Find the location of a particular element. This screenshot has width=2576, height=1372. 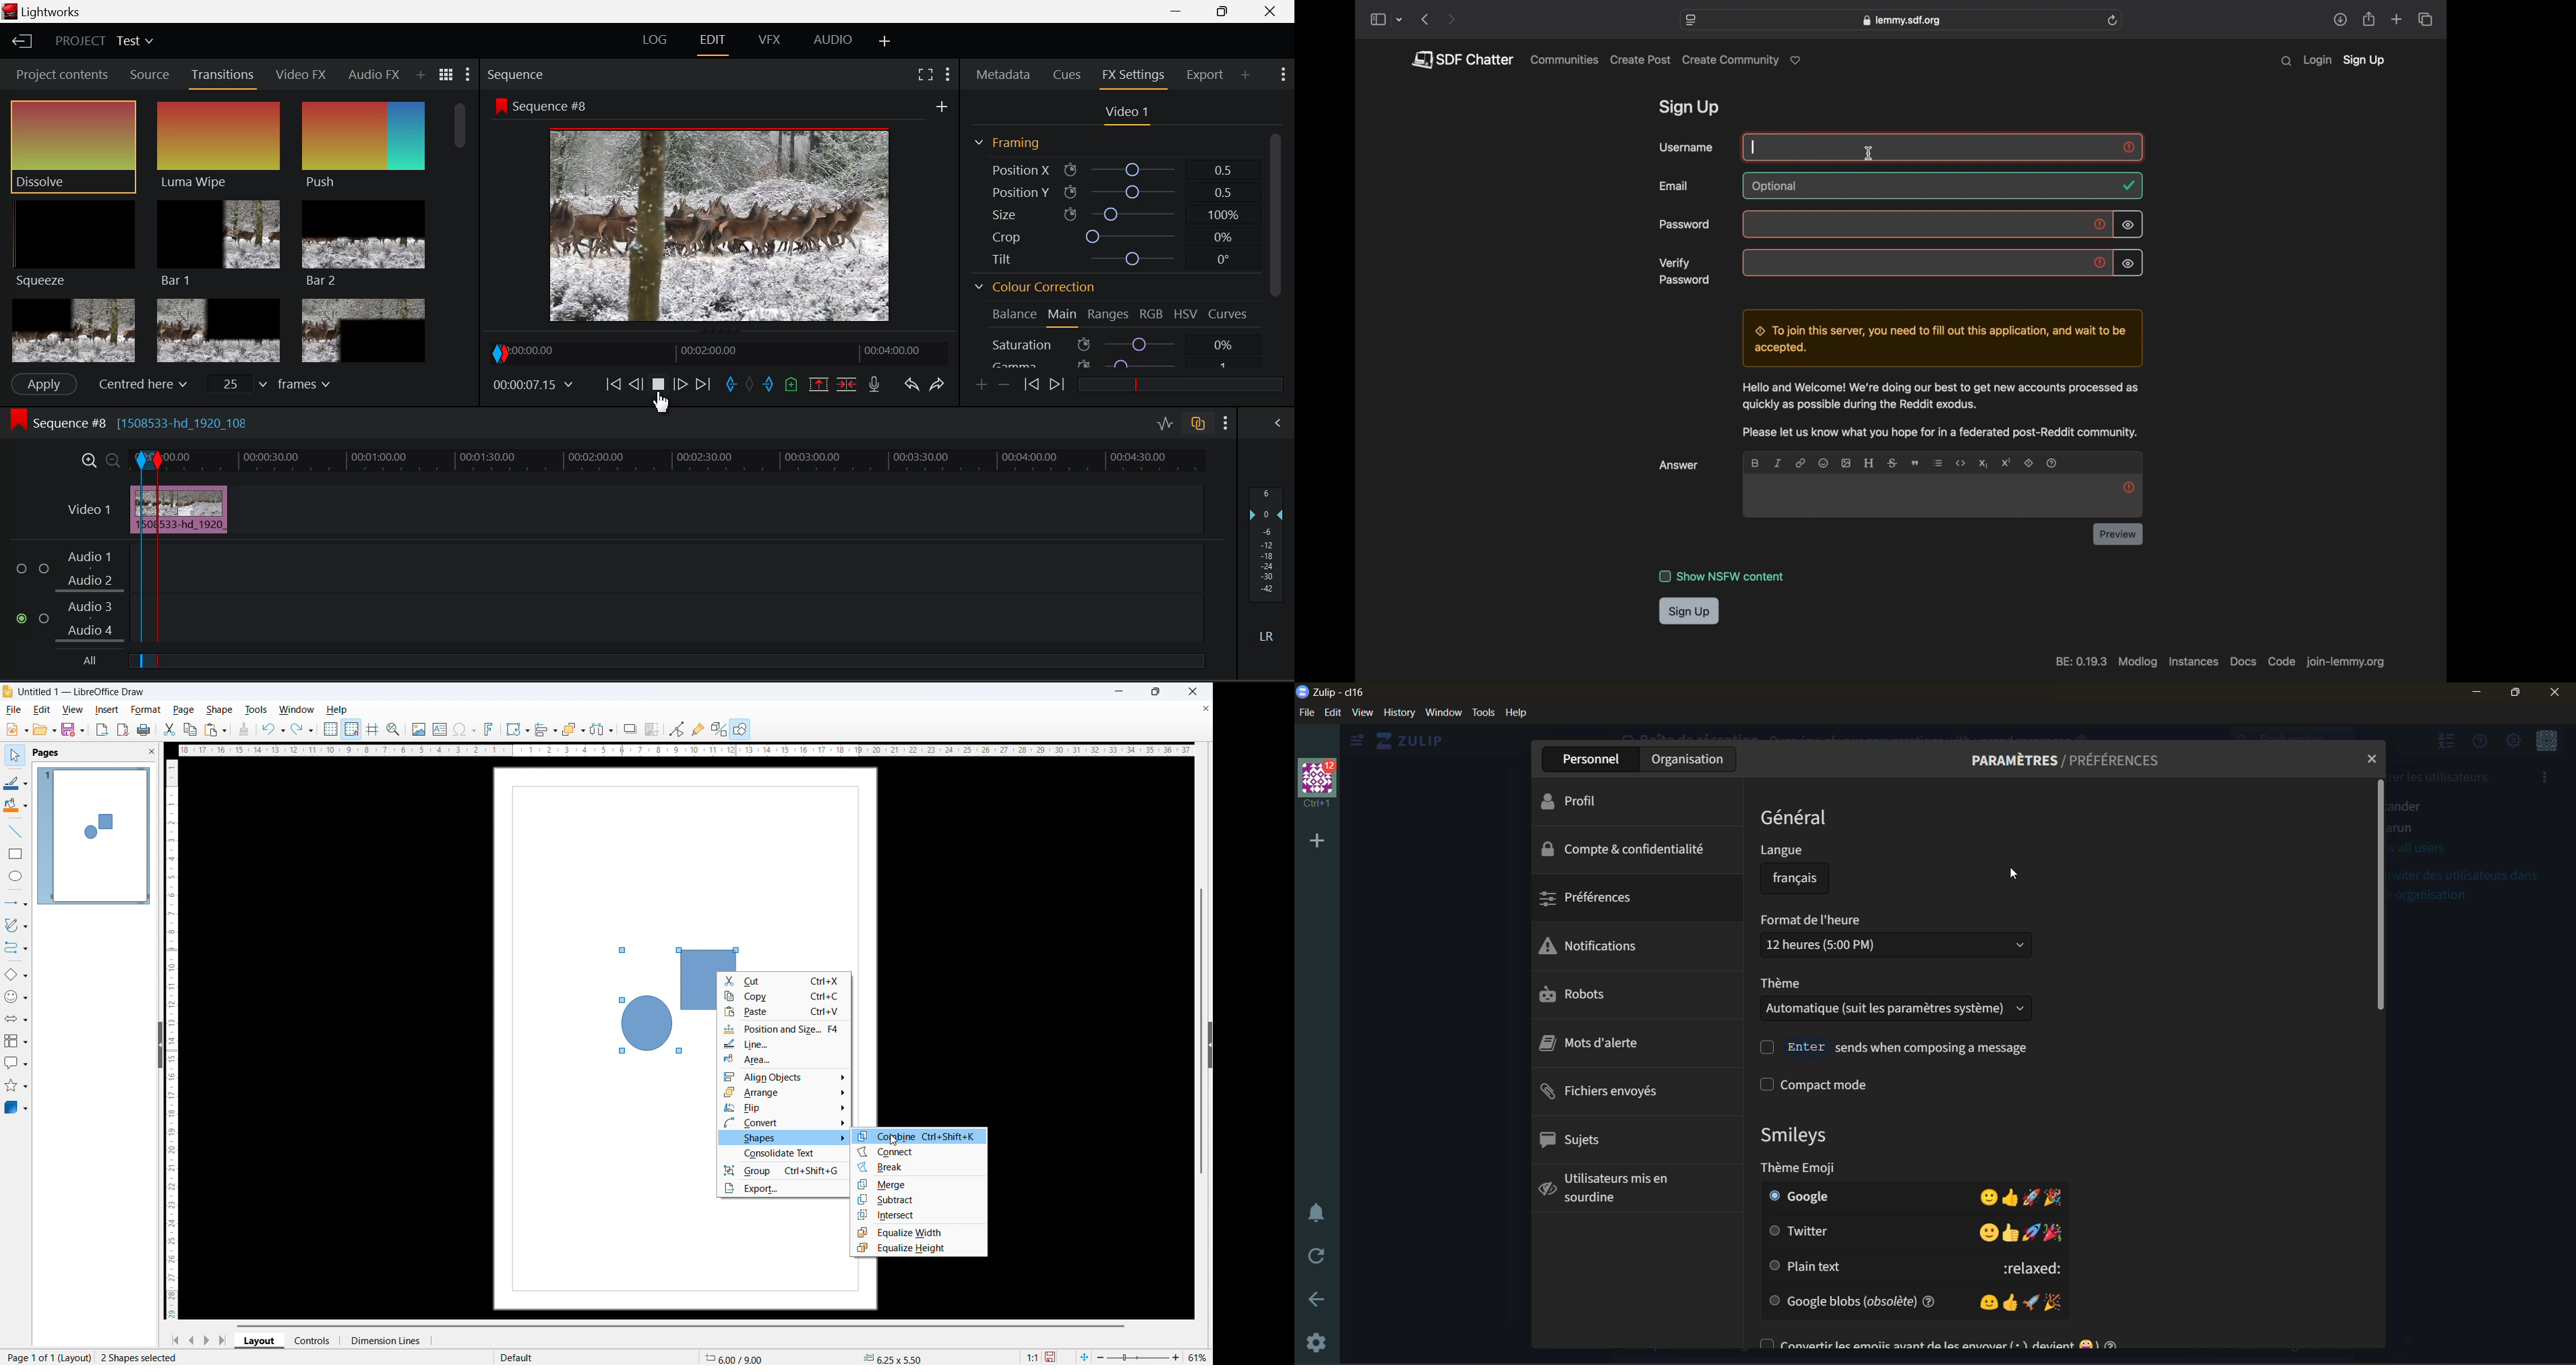

new is located at coordinates (18, 729).